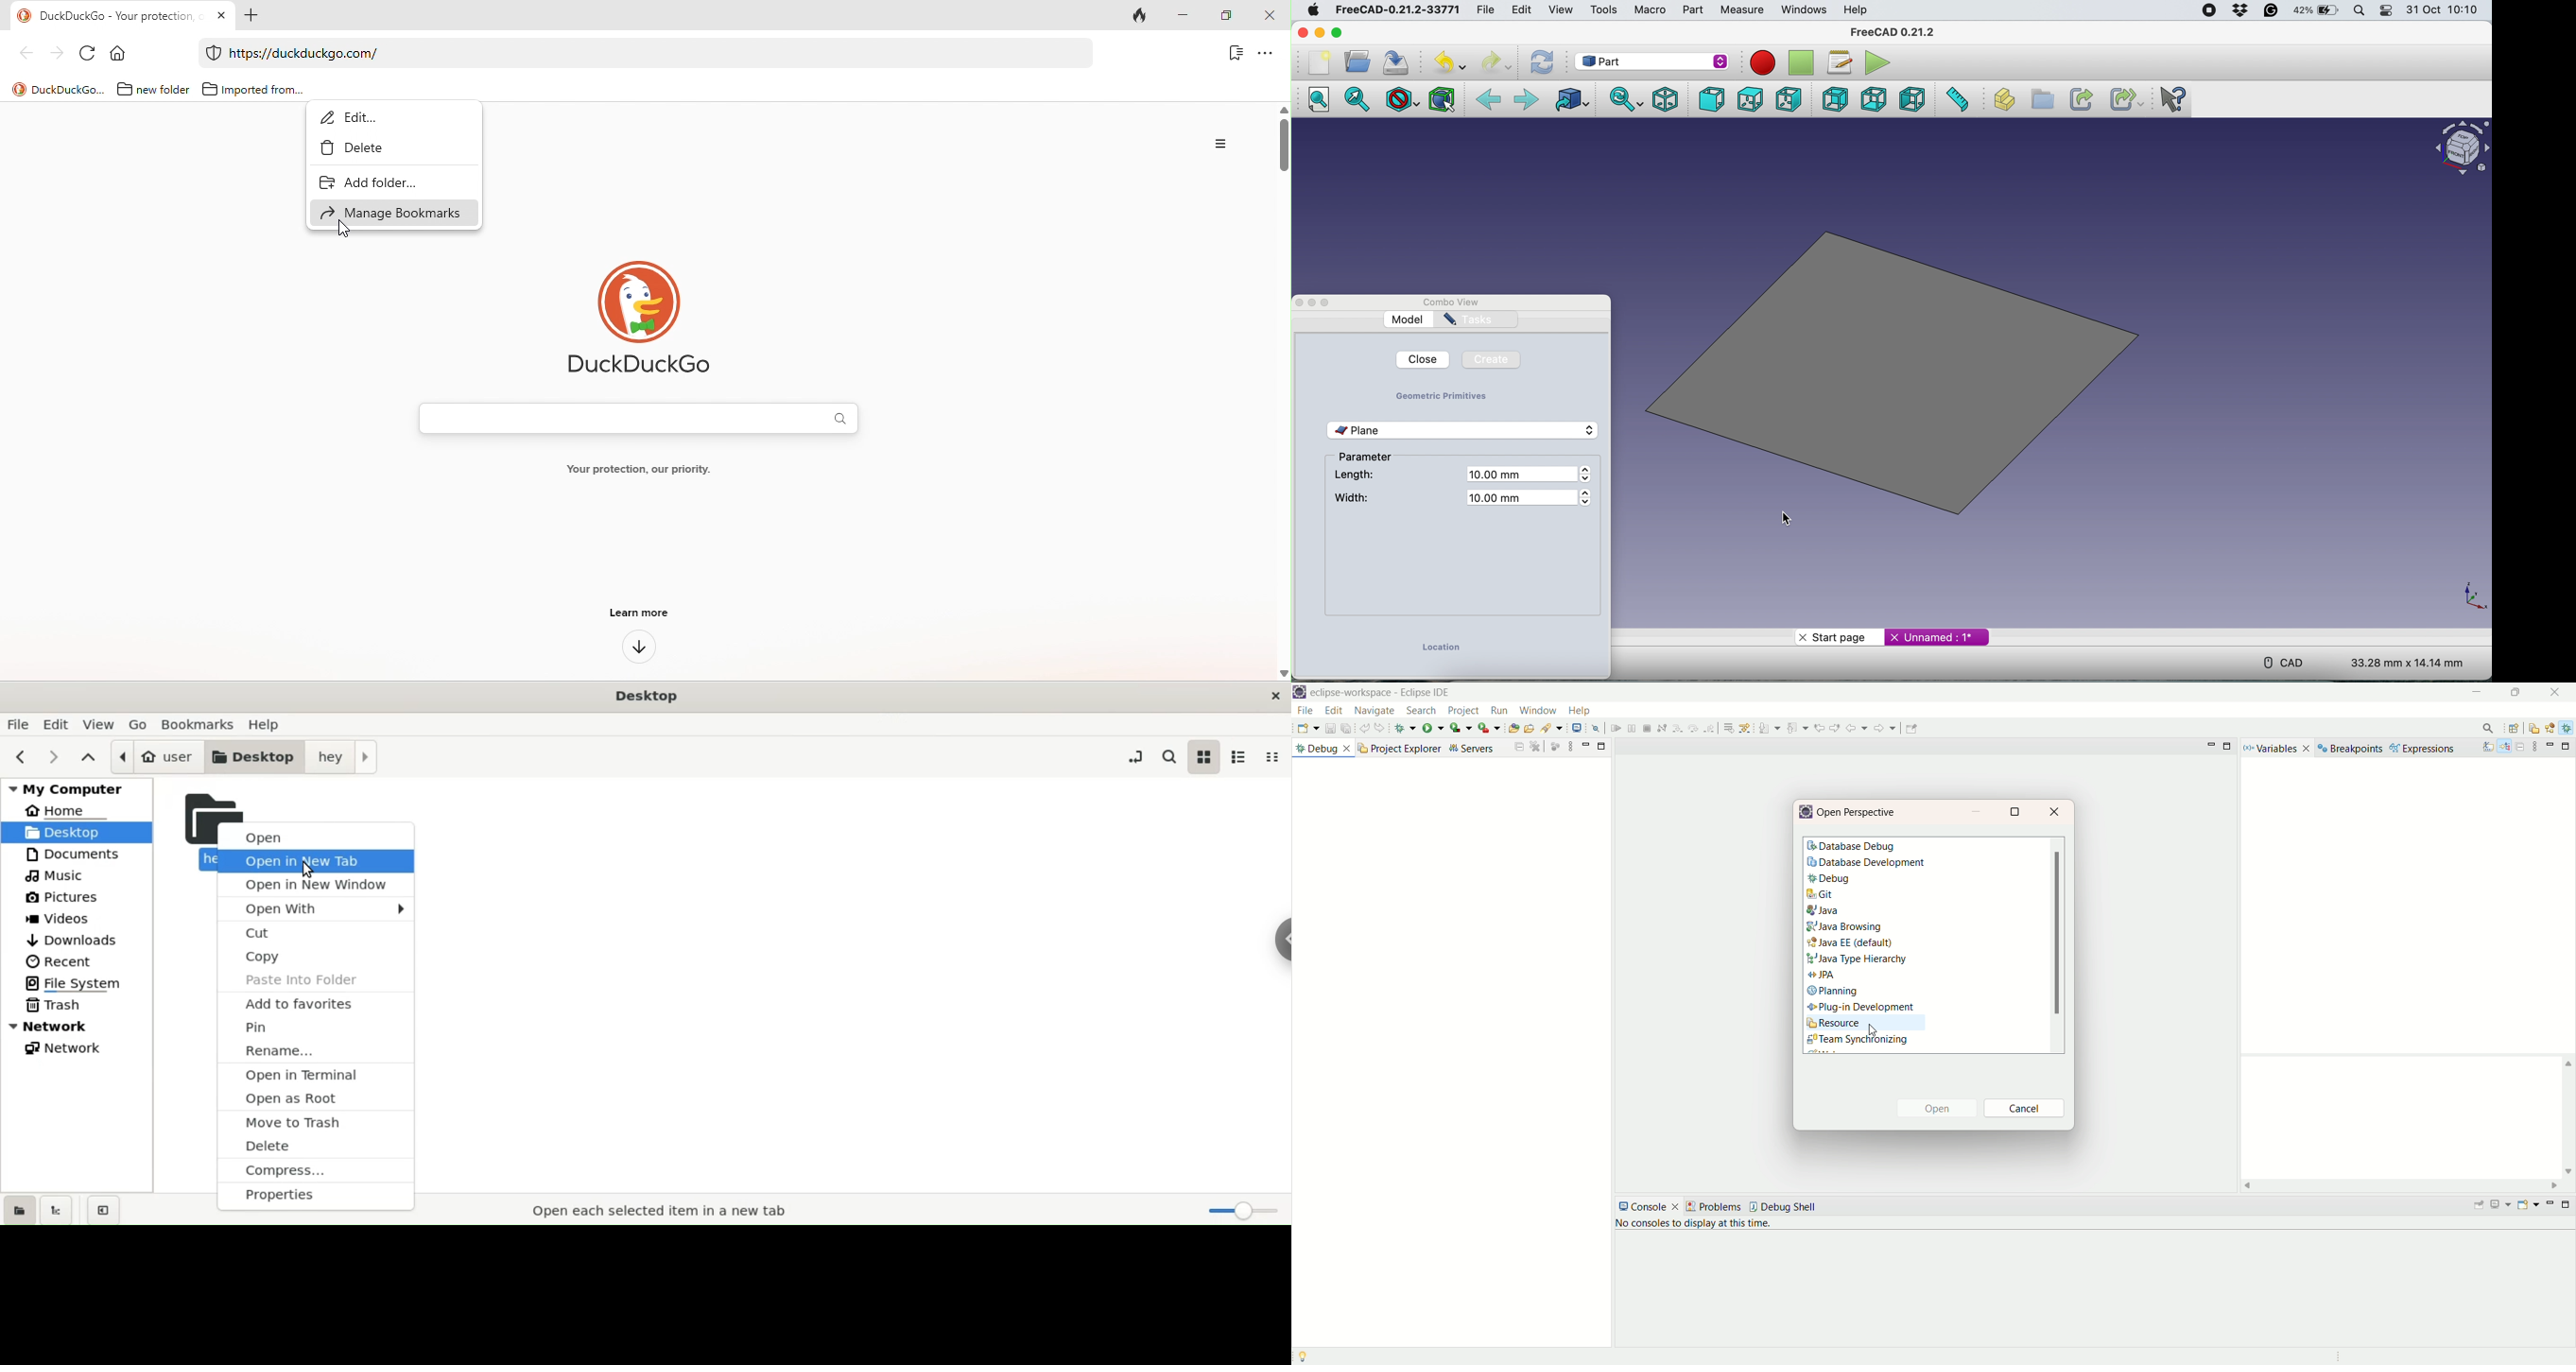  What do you see at coordinates (1230, 16) in the screenshot?
I see `maximize` at bounding box center [1230, 16].